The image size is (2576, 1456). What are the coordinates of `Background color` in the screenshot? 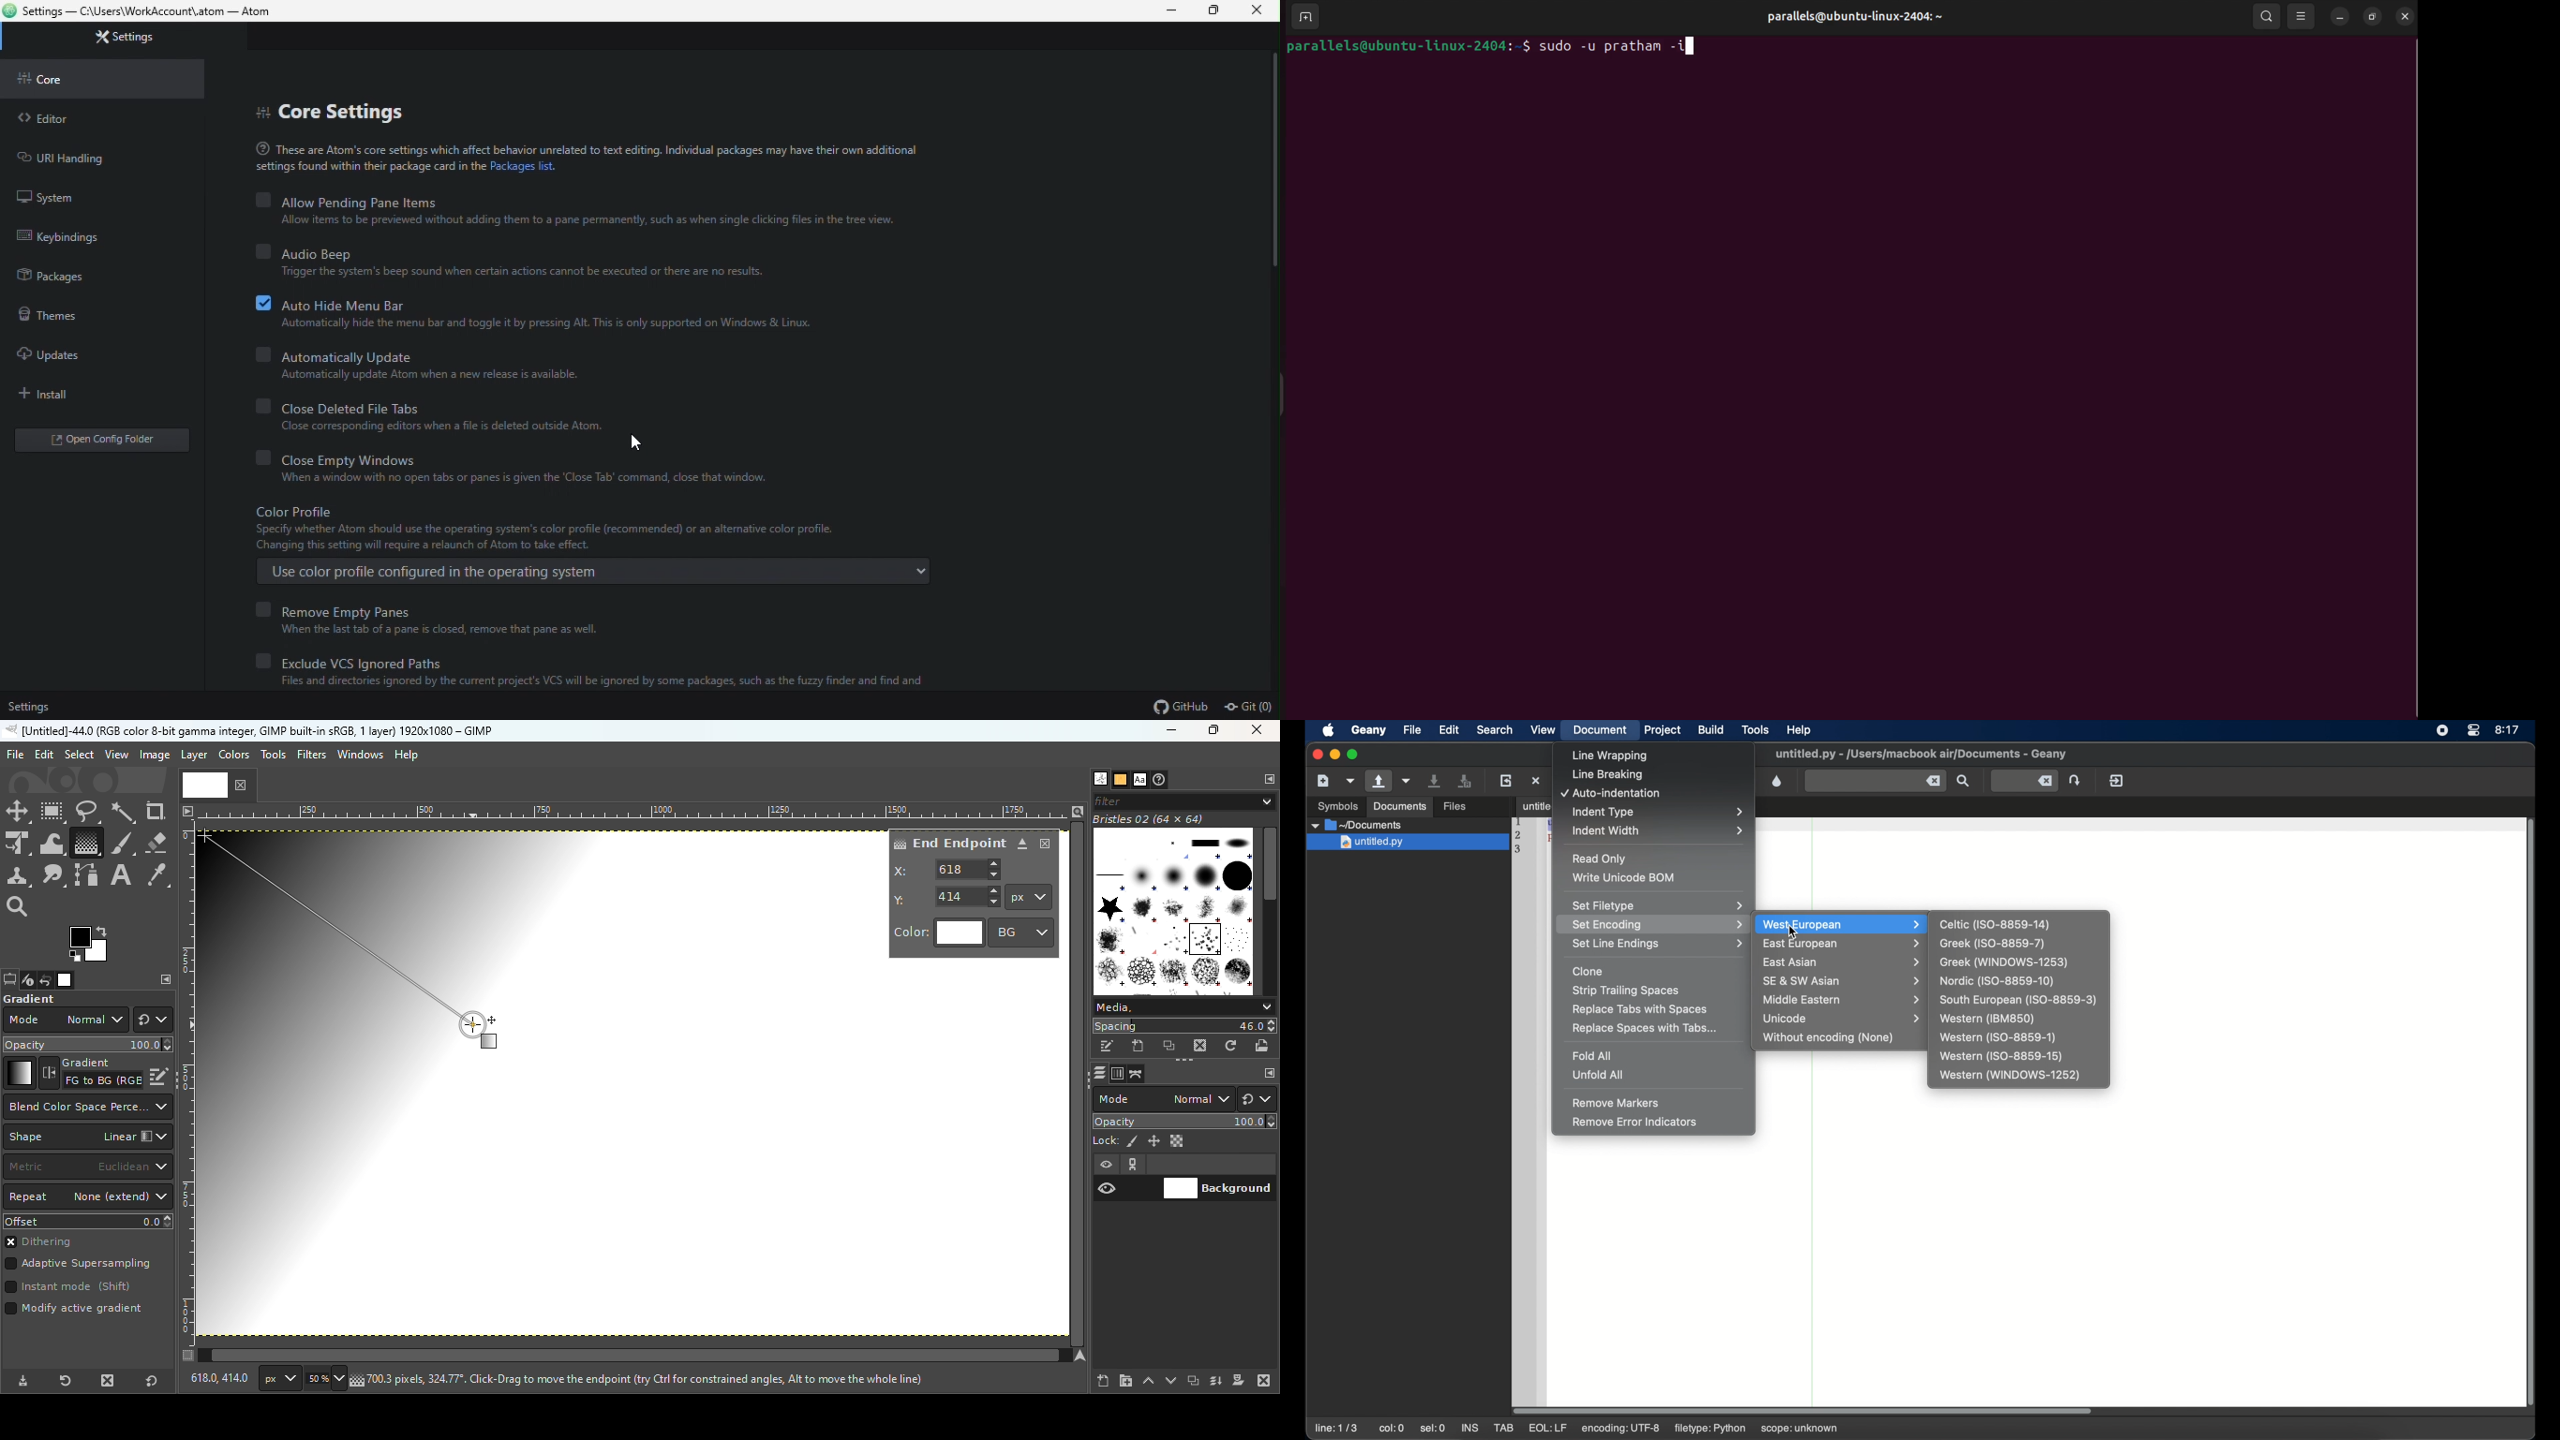 It's located at (1022, 932).